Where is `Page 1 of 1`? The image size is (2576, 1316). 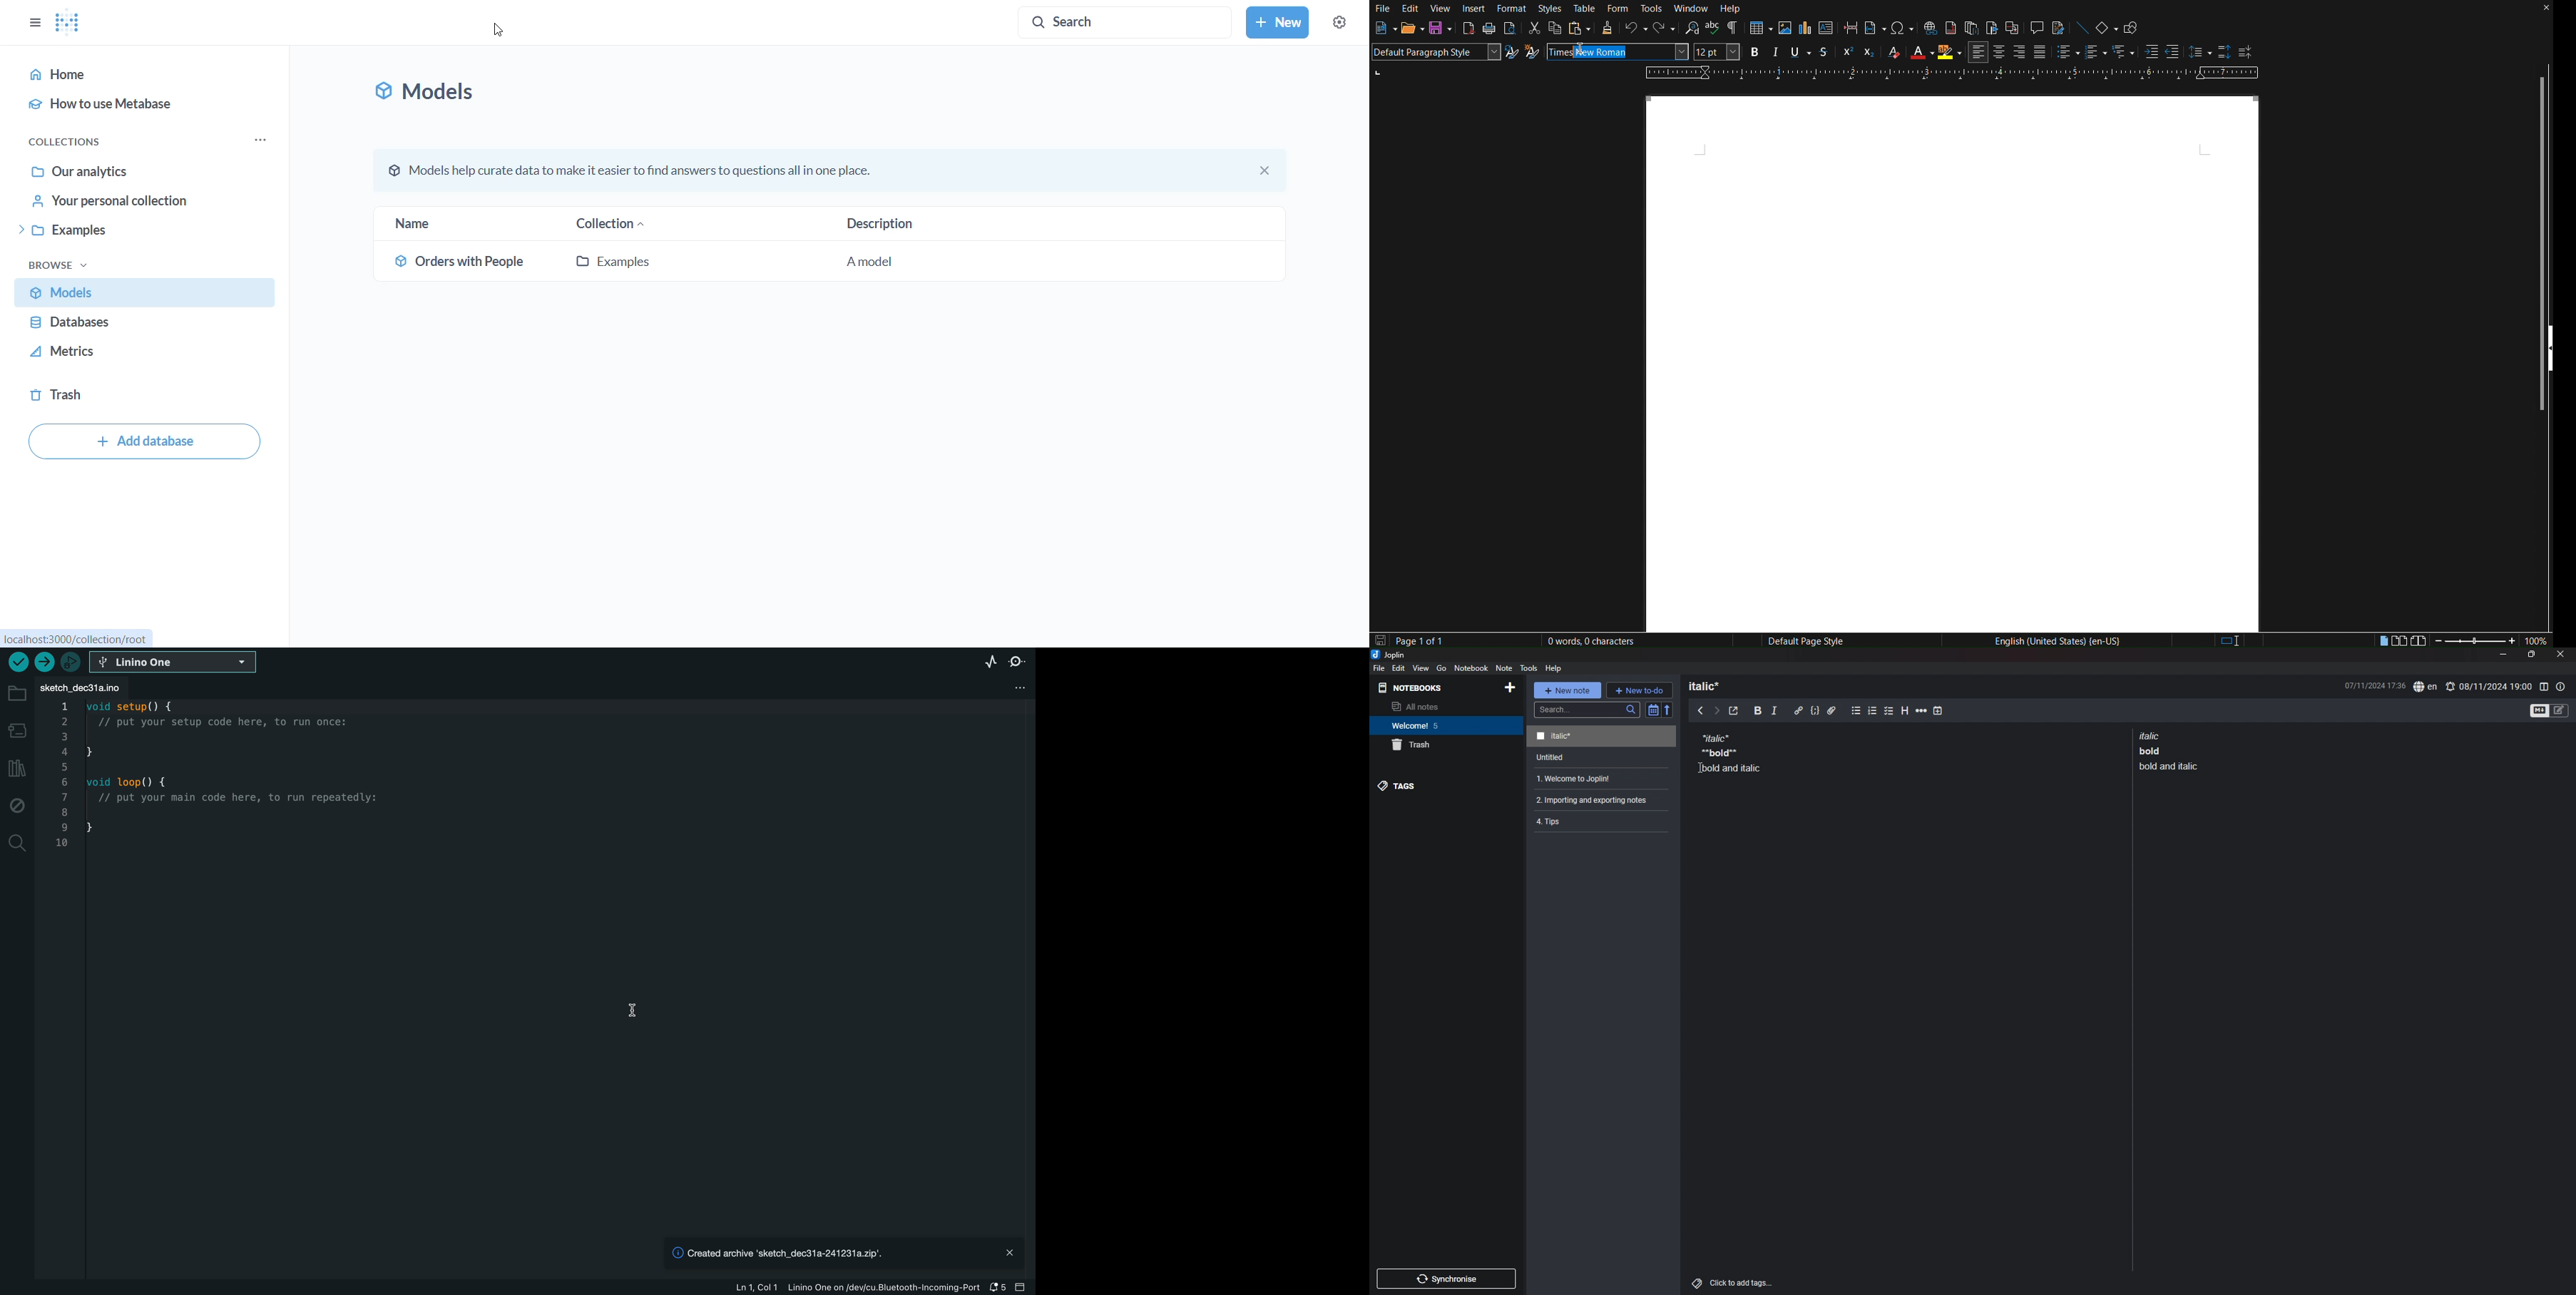
Page 1 of 1 is located at coordinates (1433, 639).